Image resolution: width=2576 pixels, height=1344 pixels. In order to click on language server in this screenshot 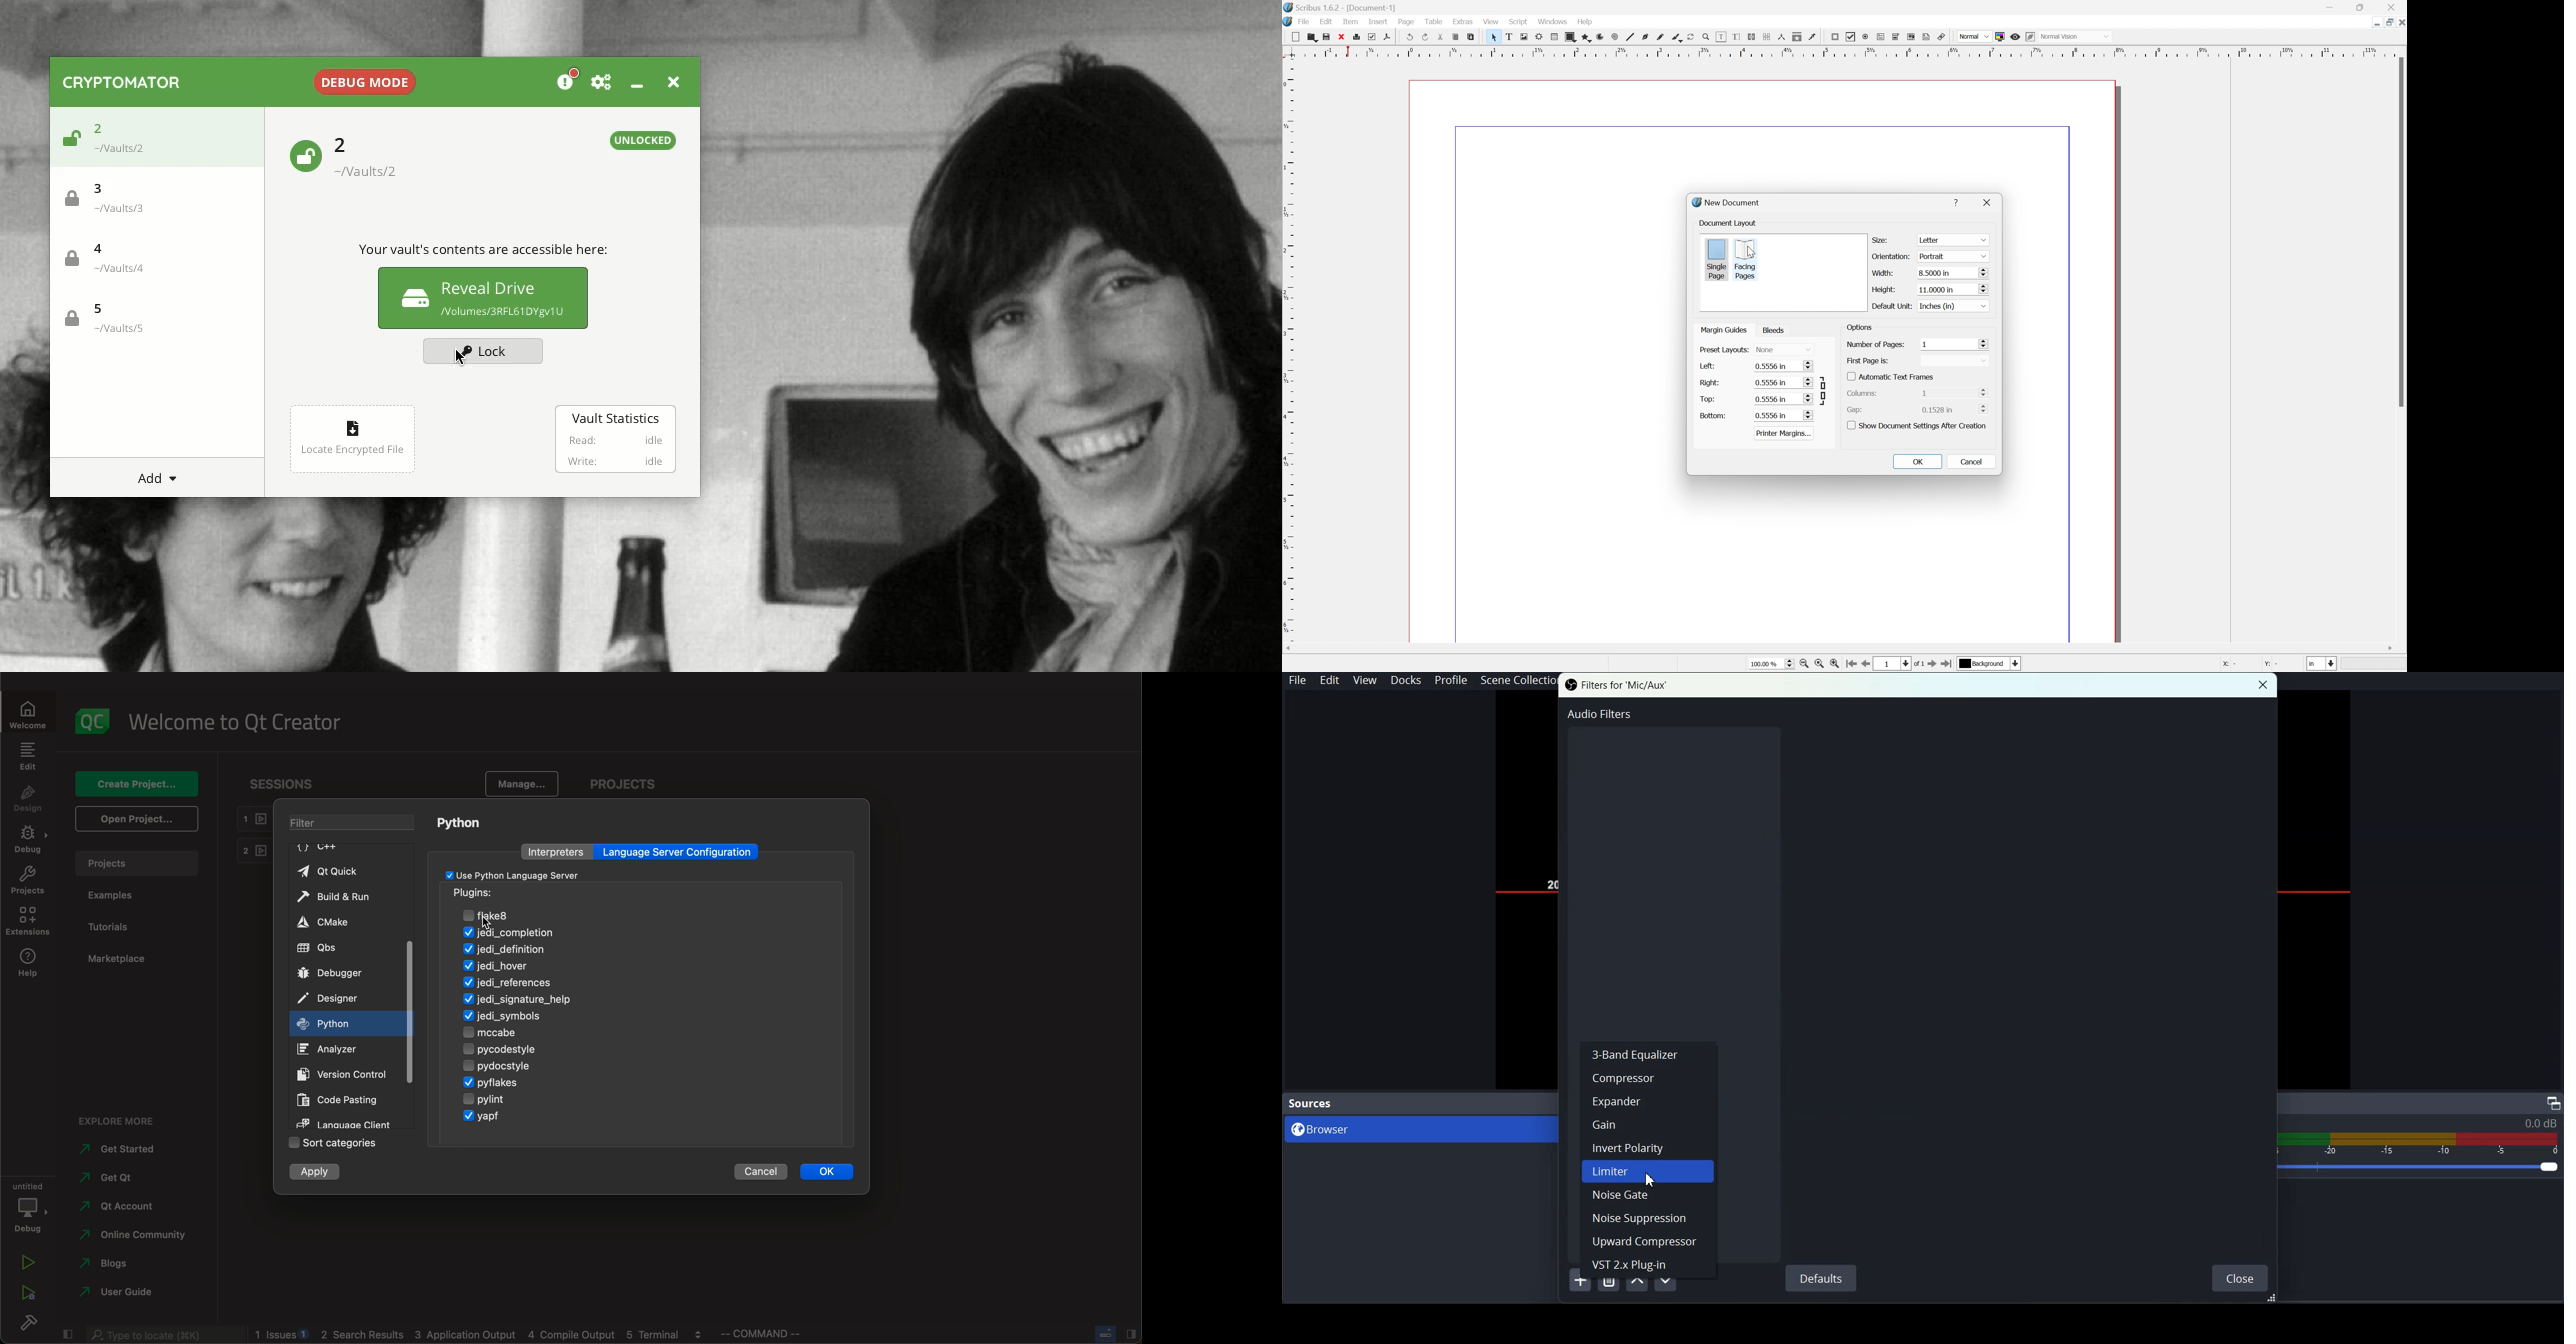, I will do `click(680, 852)`.